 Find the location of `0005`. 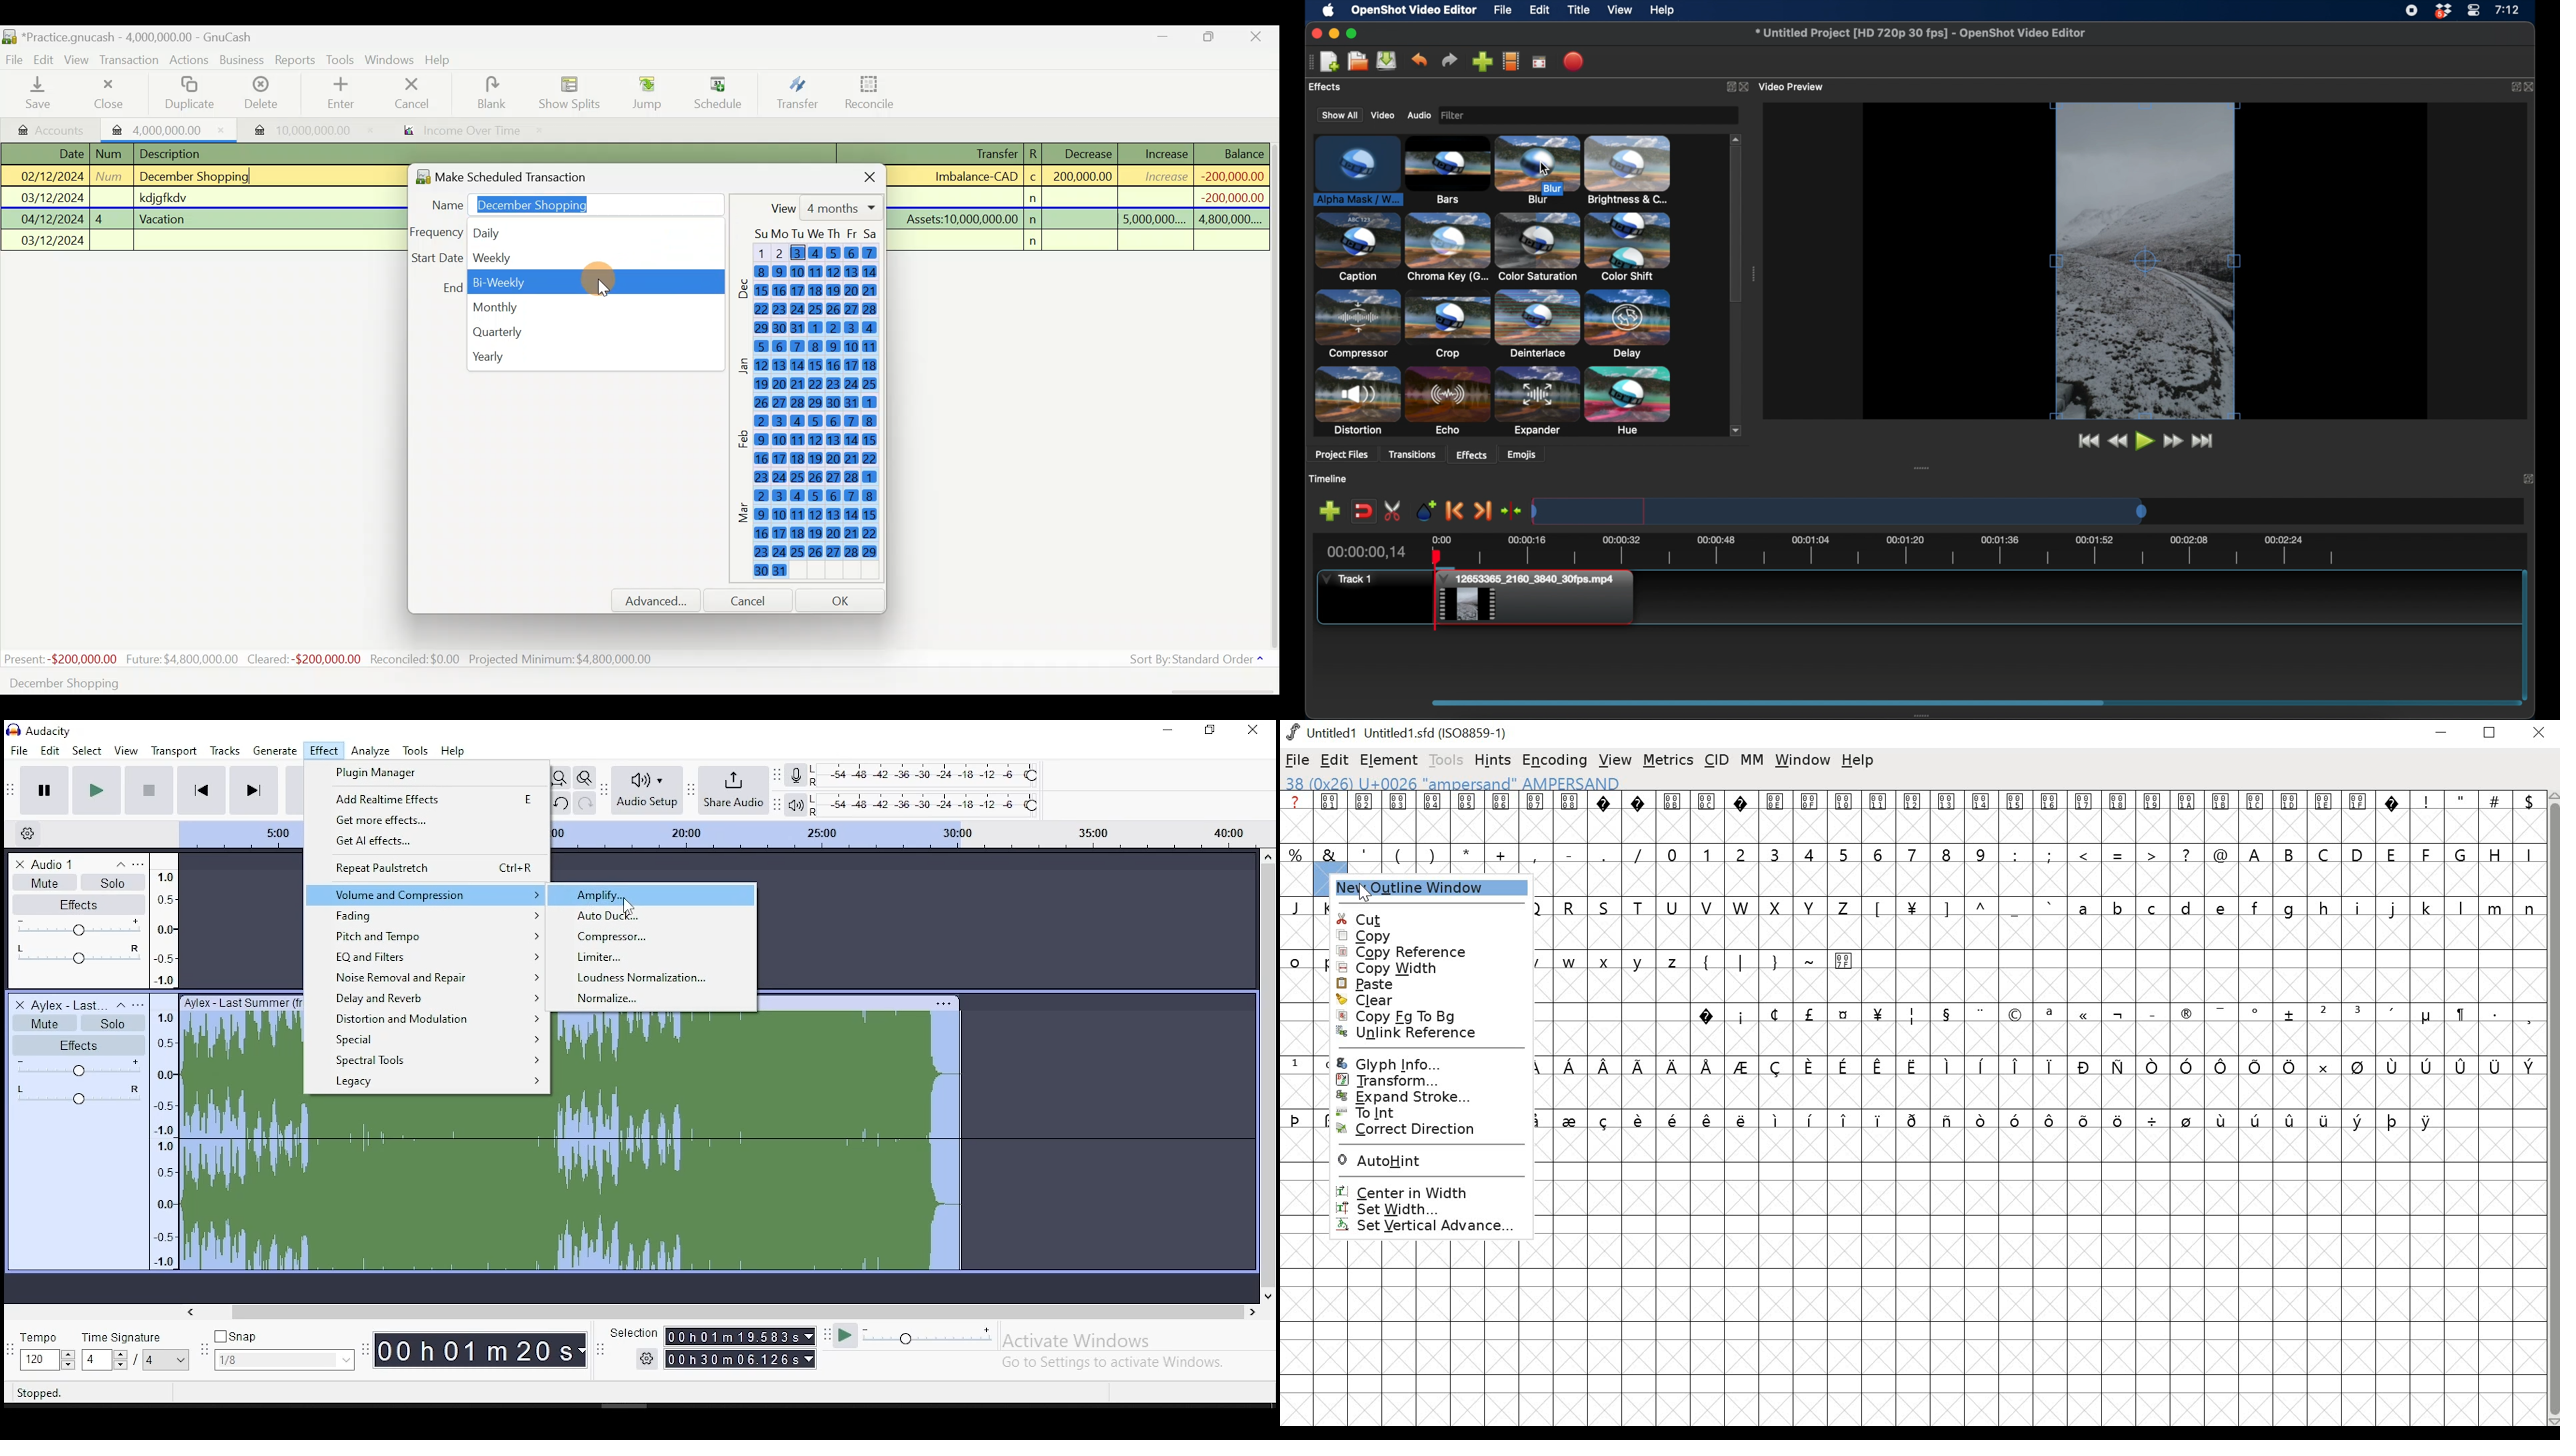

0005 is located at coordinates (1466, 817).